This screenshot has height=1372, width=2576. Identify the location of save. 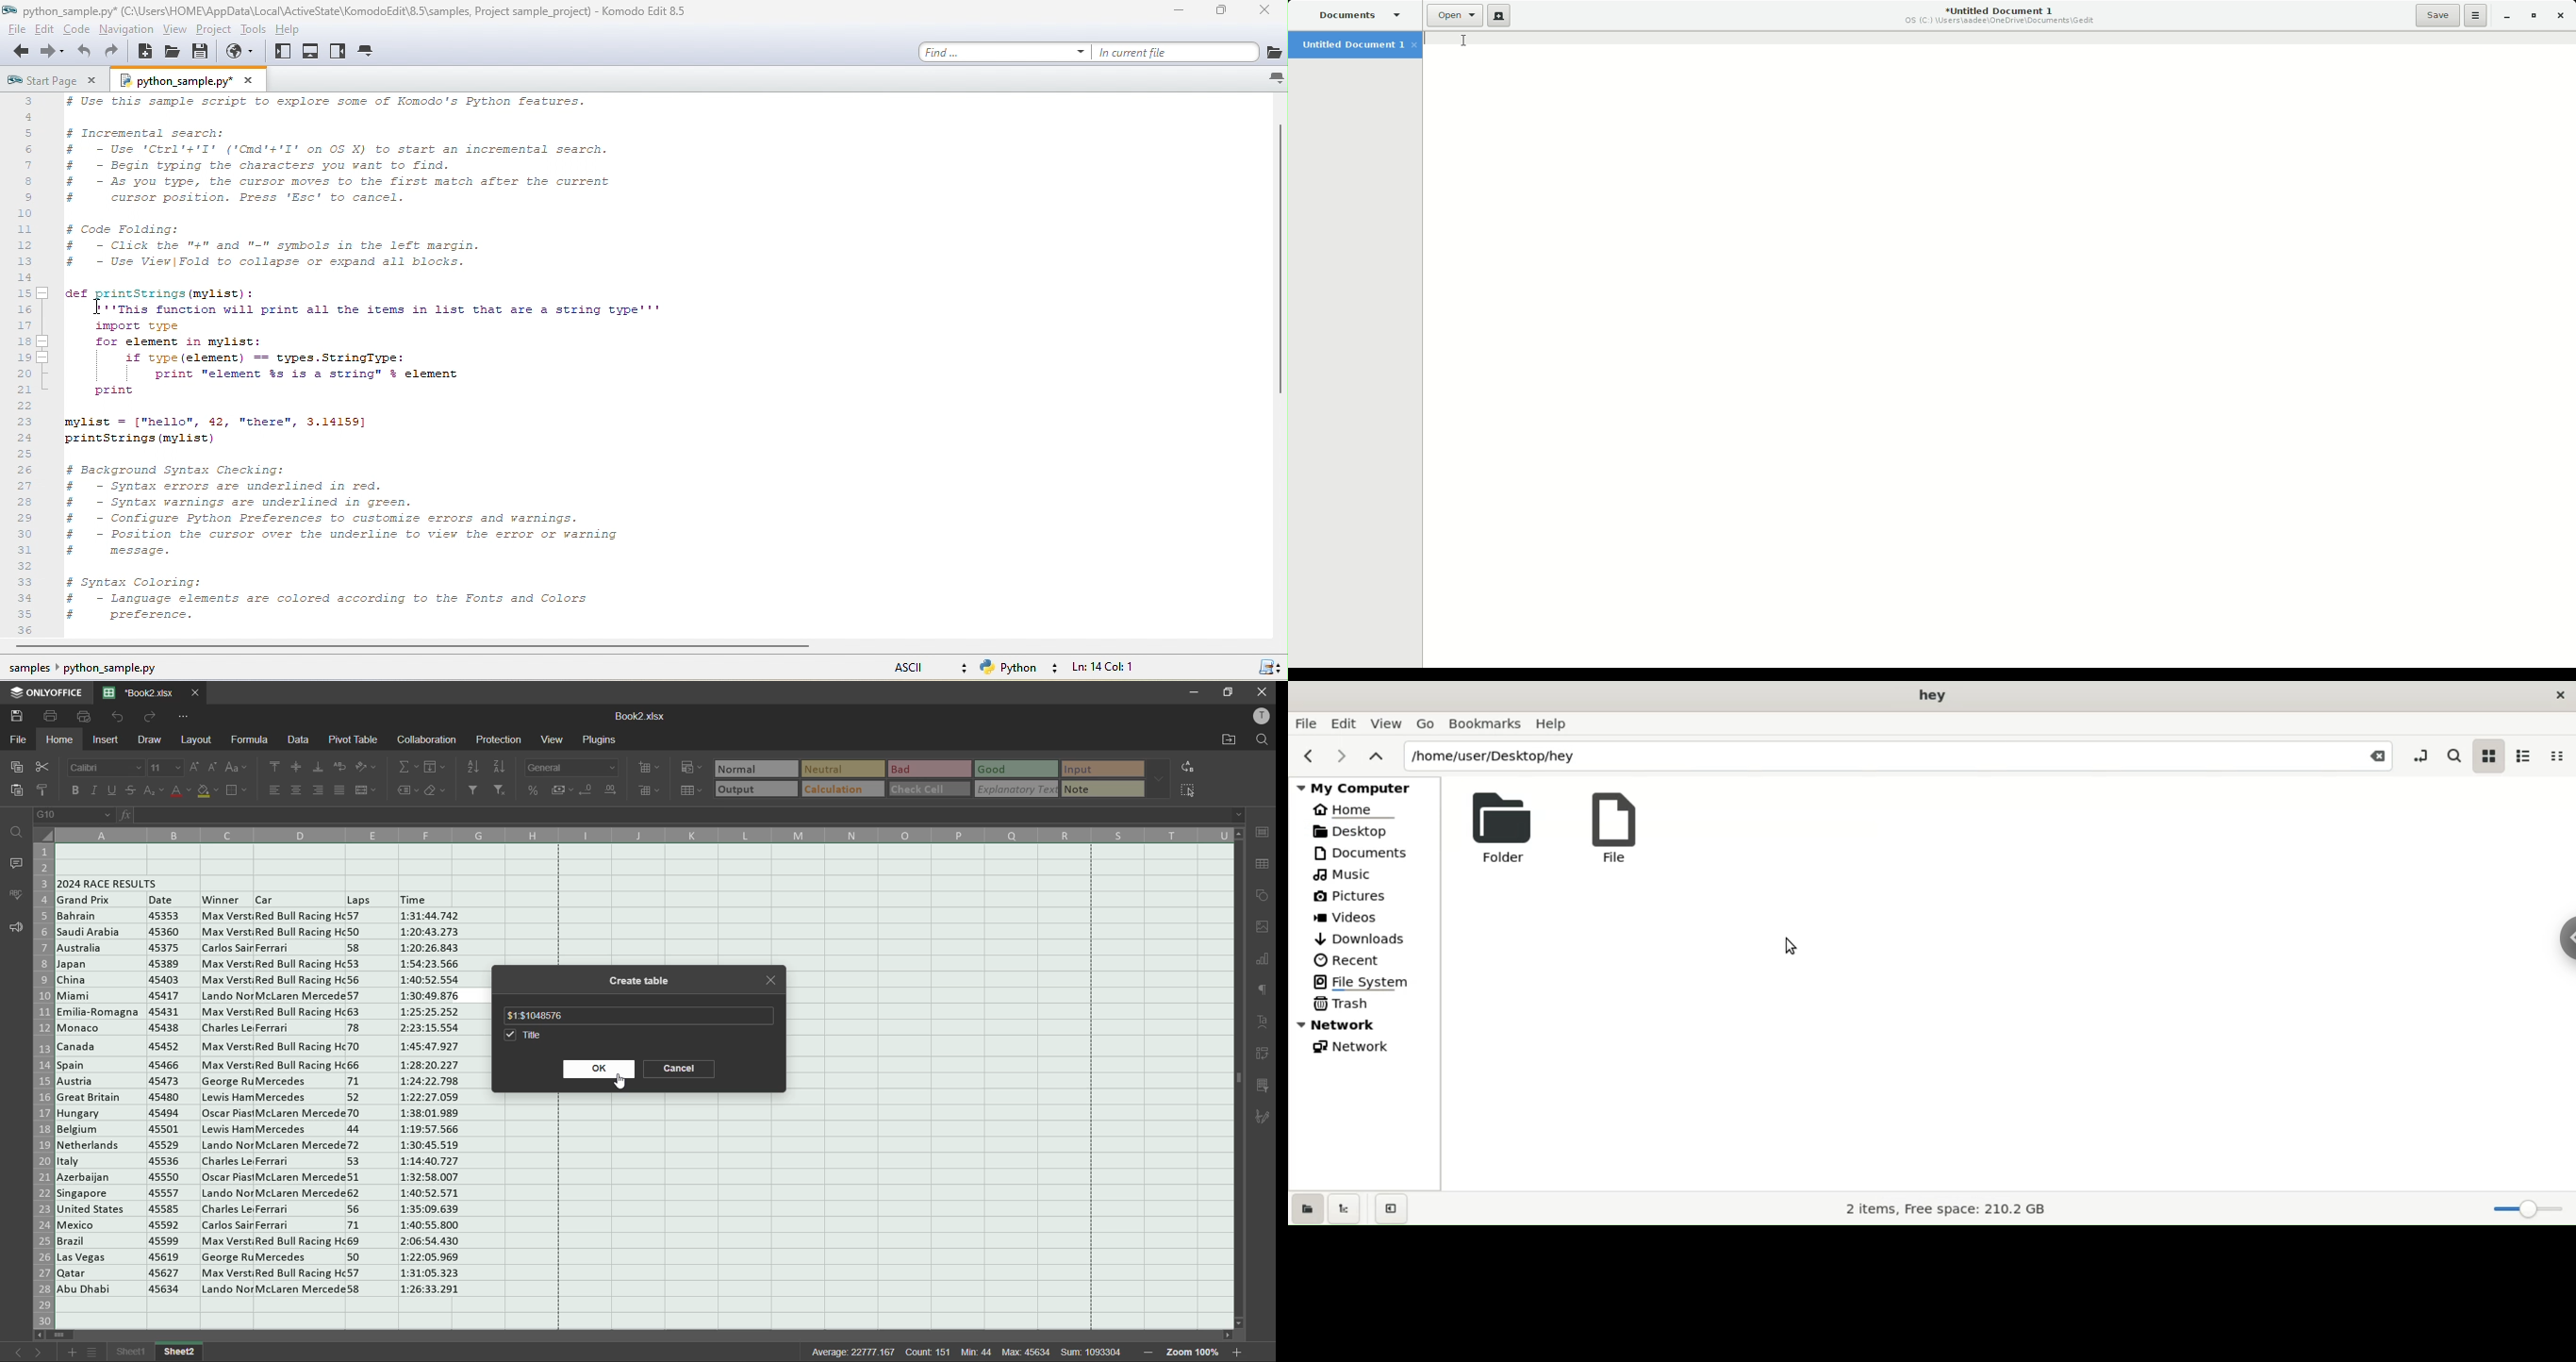
(52, 718).